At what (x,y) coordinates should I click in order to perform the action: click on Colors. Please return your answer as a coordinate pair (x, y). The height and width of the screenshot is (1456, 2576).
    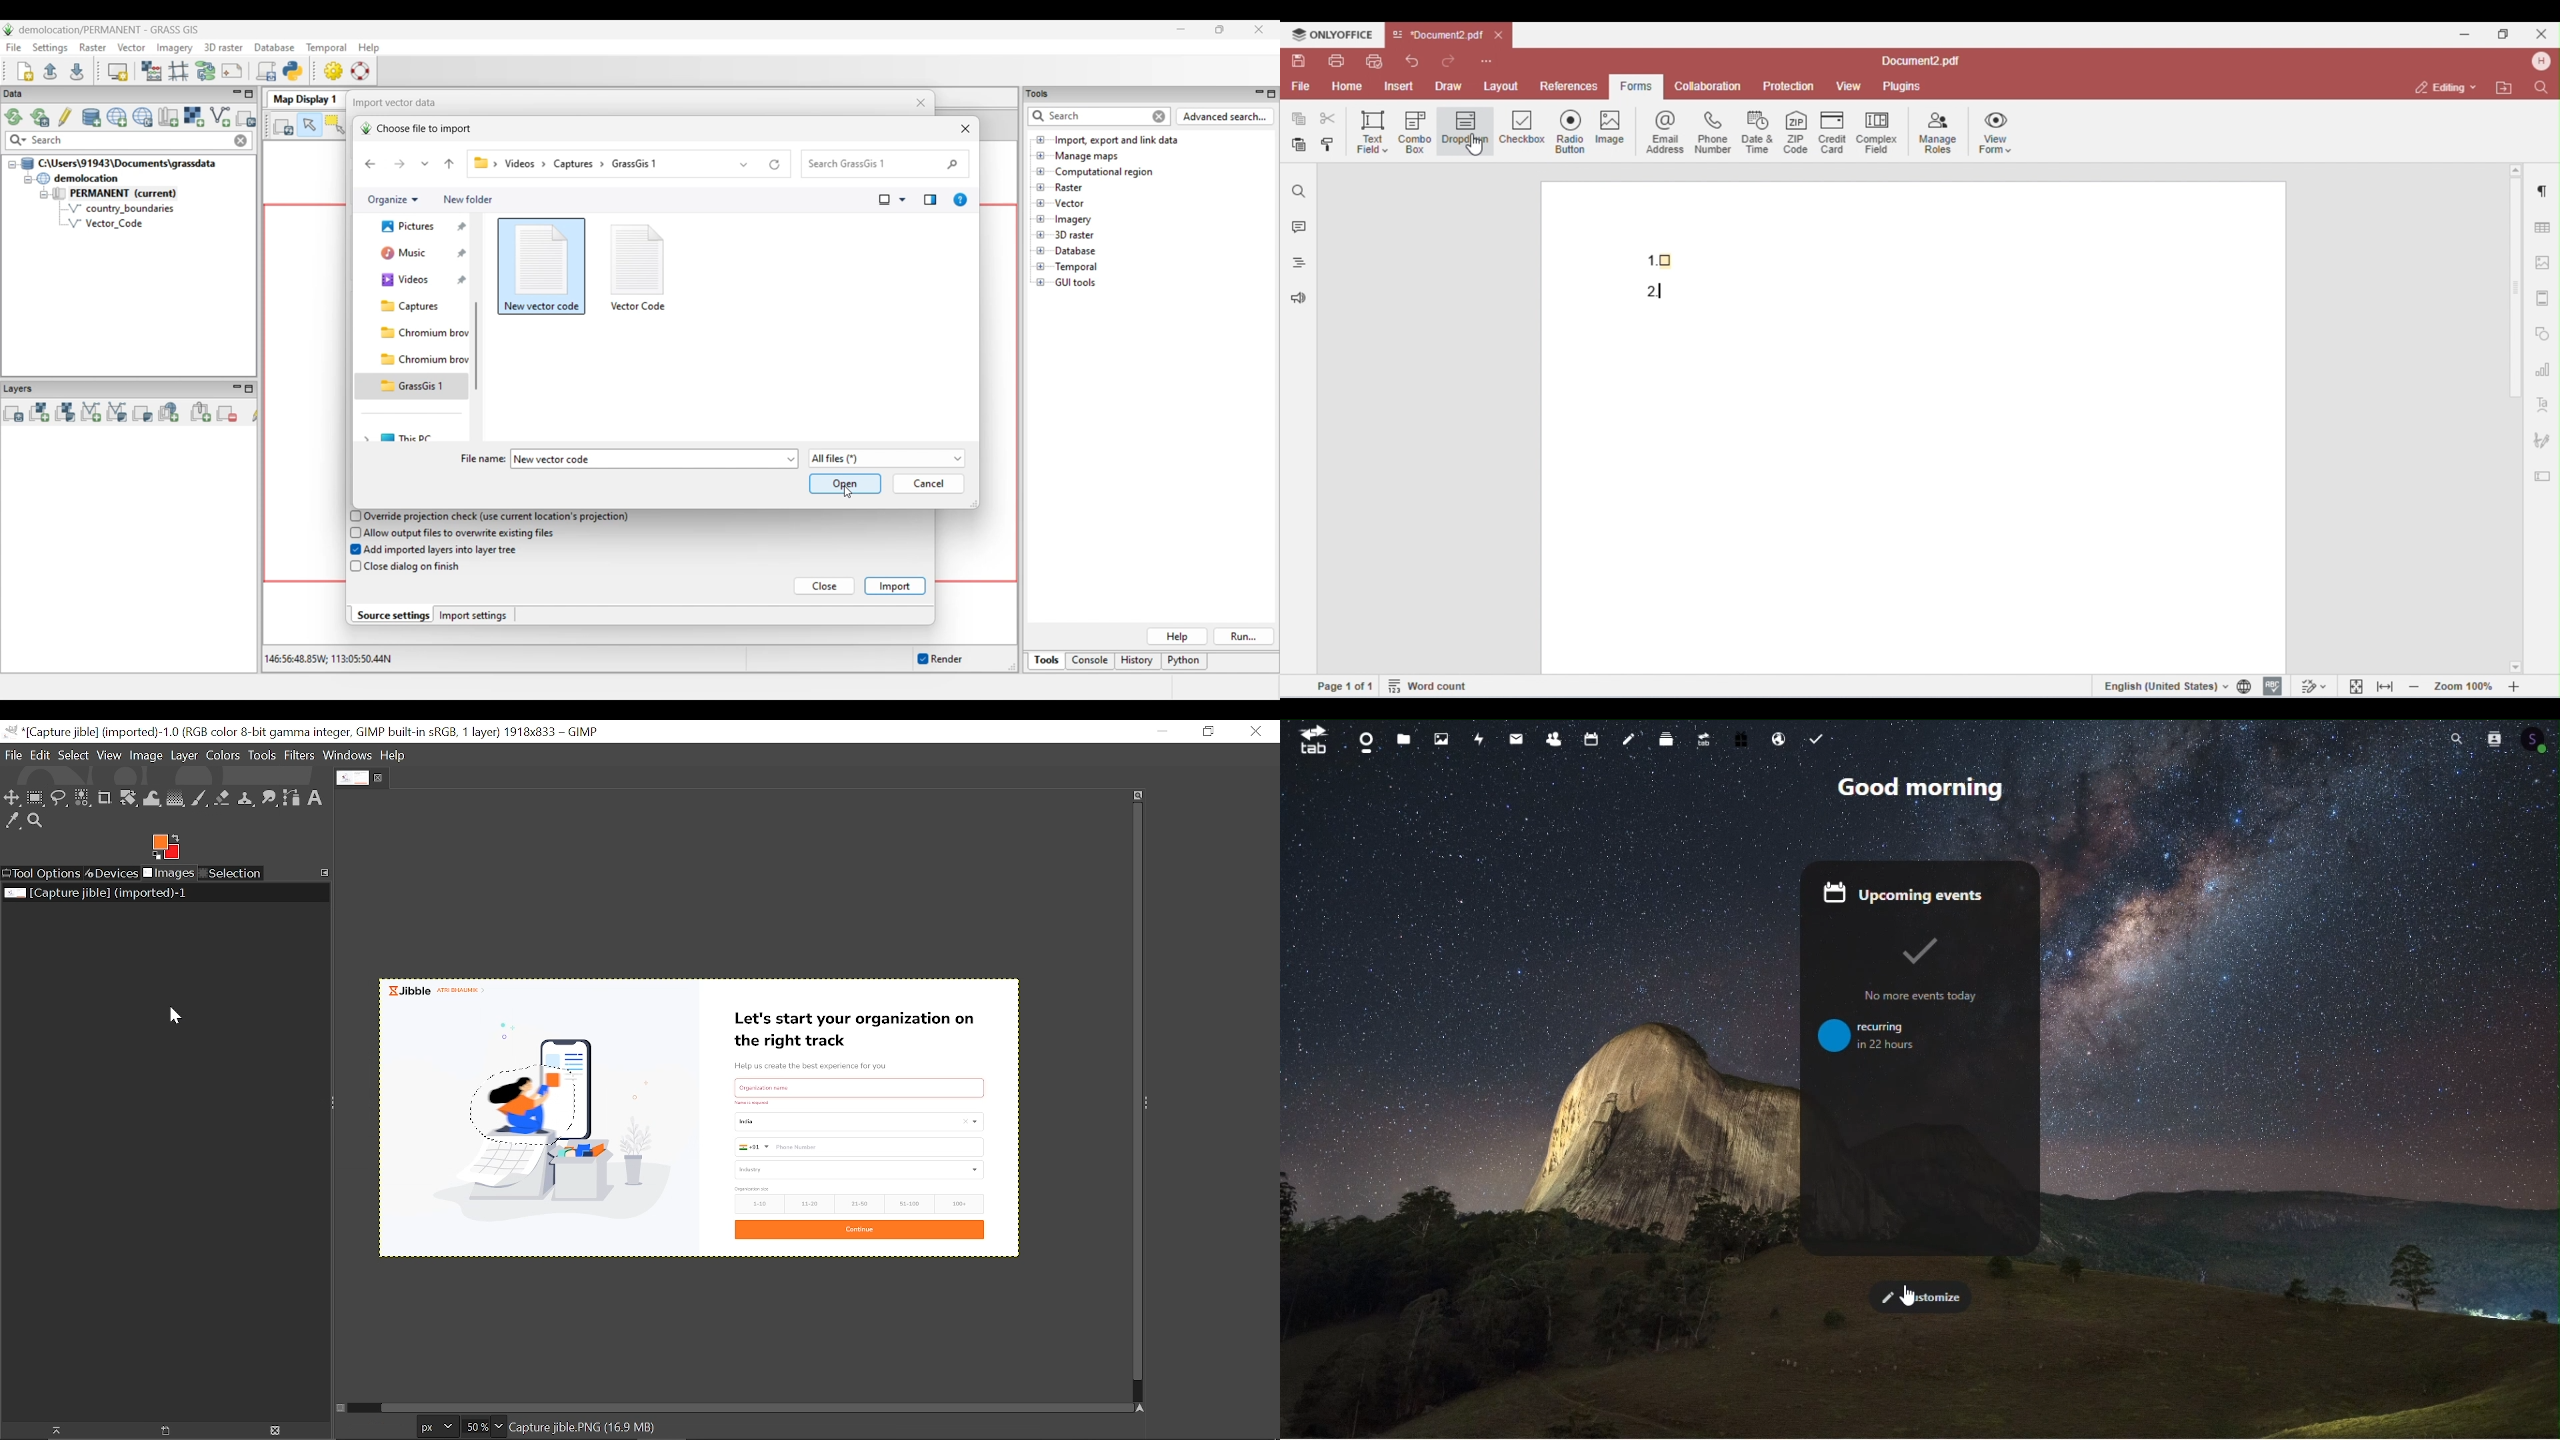
    Looking at the image, I should click on (222, 757).